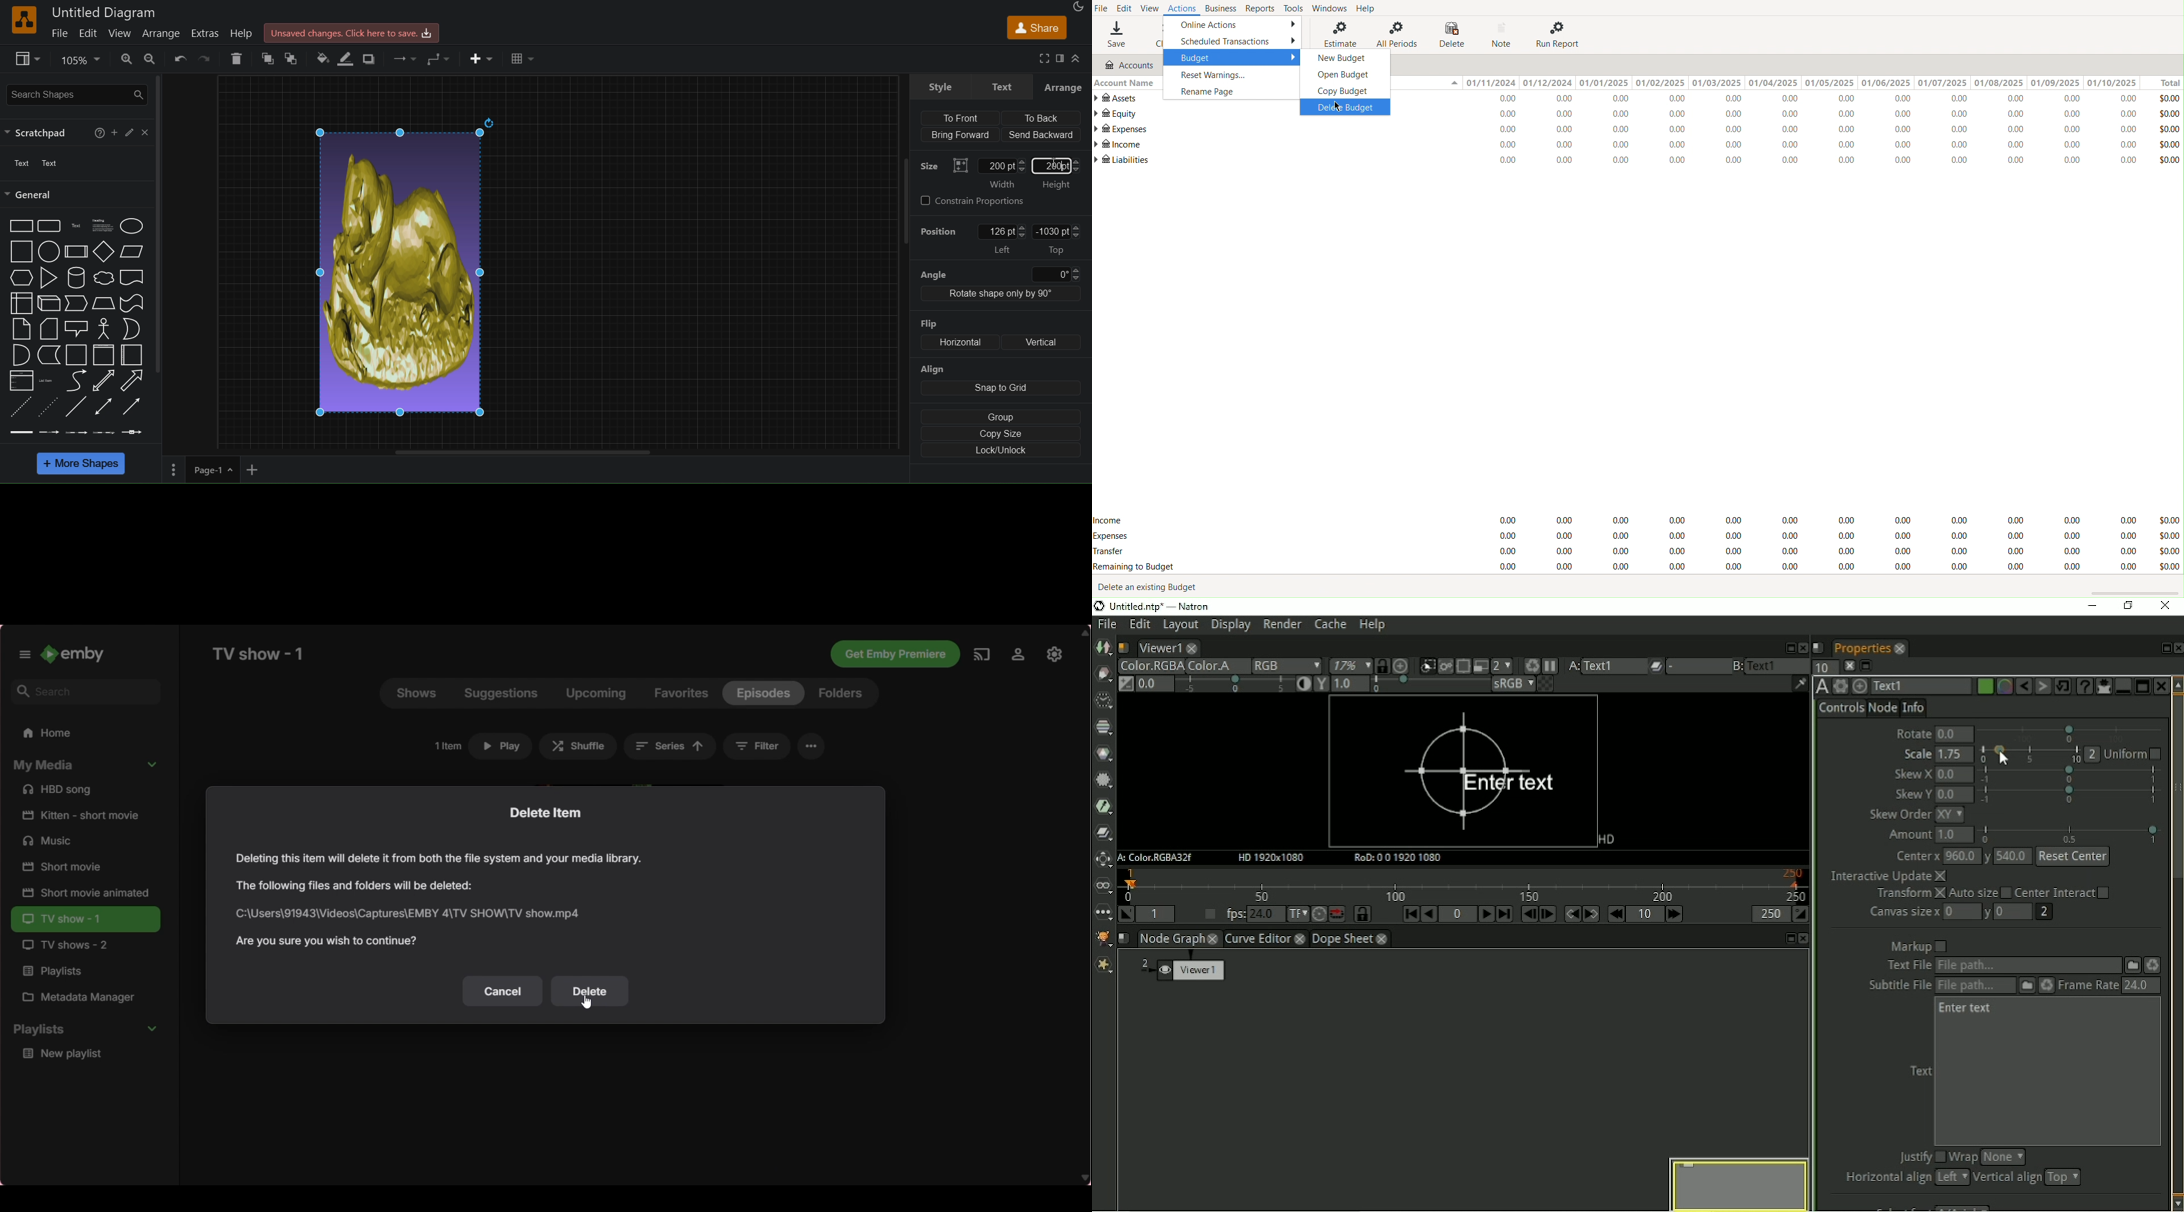 The width and height of the screenshot is (2184, 1232). What do you see at coordinates (129, 132) in the screenshot?
I see `edit` at bounding box center [129, 132].